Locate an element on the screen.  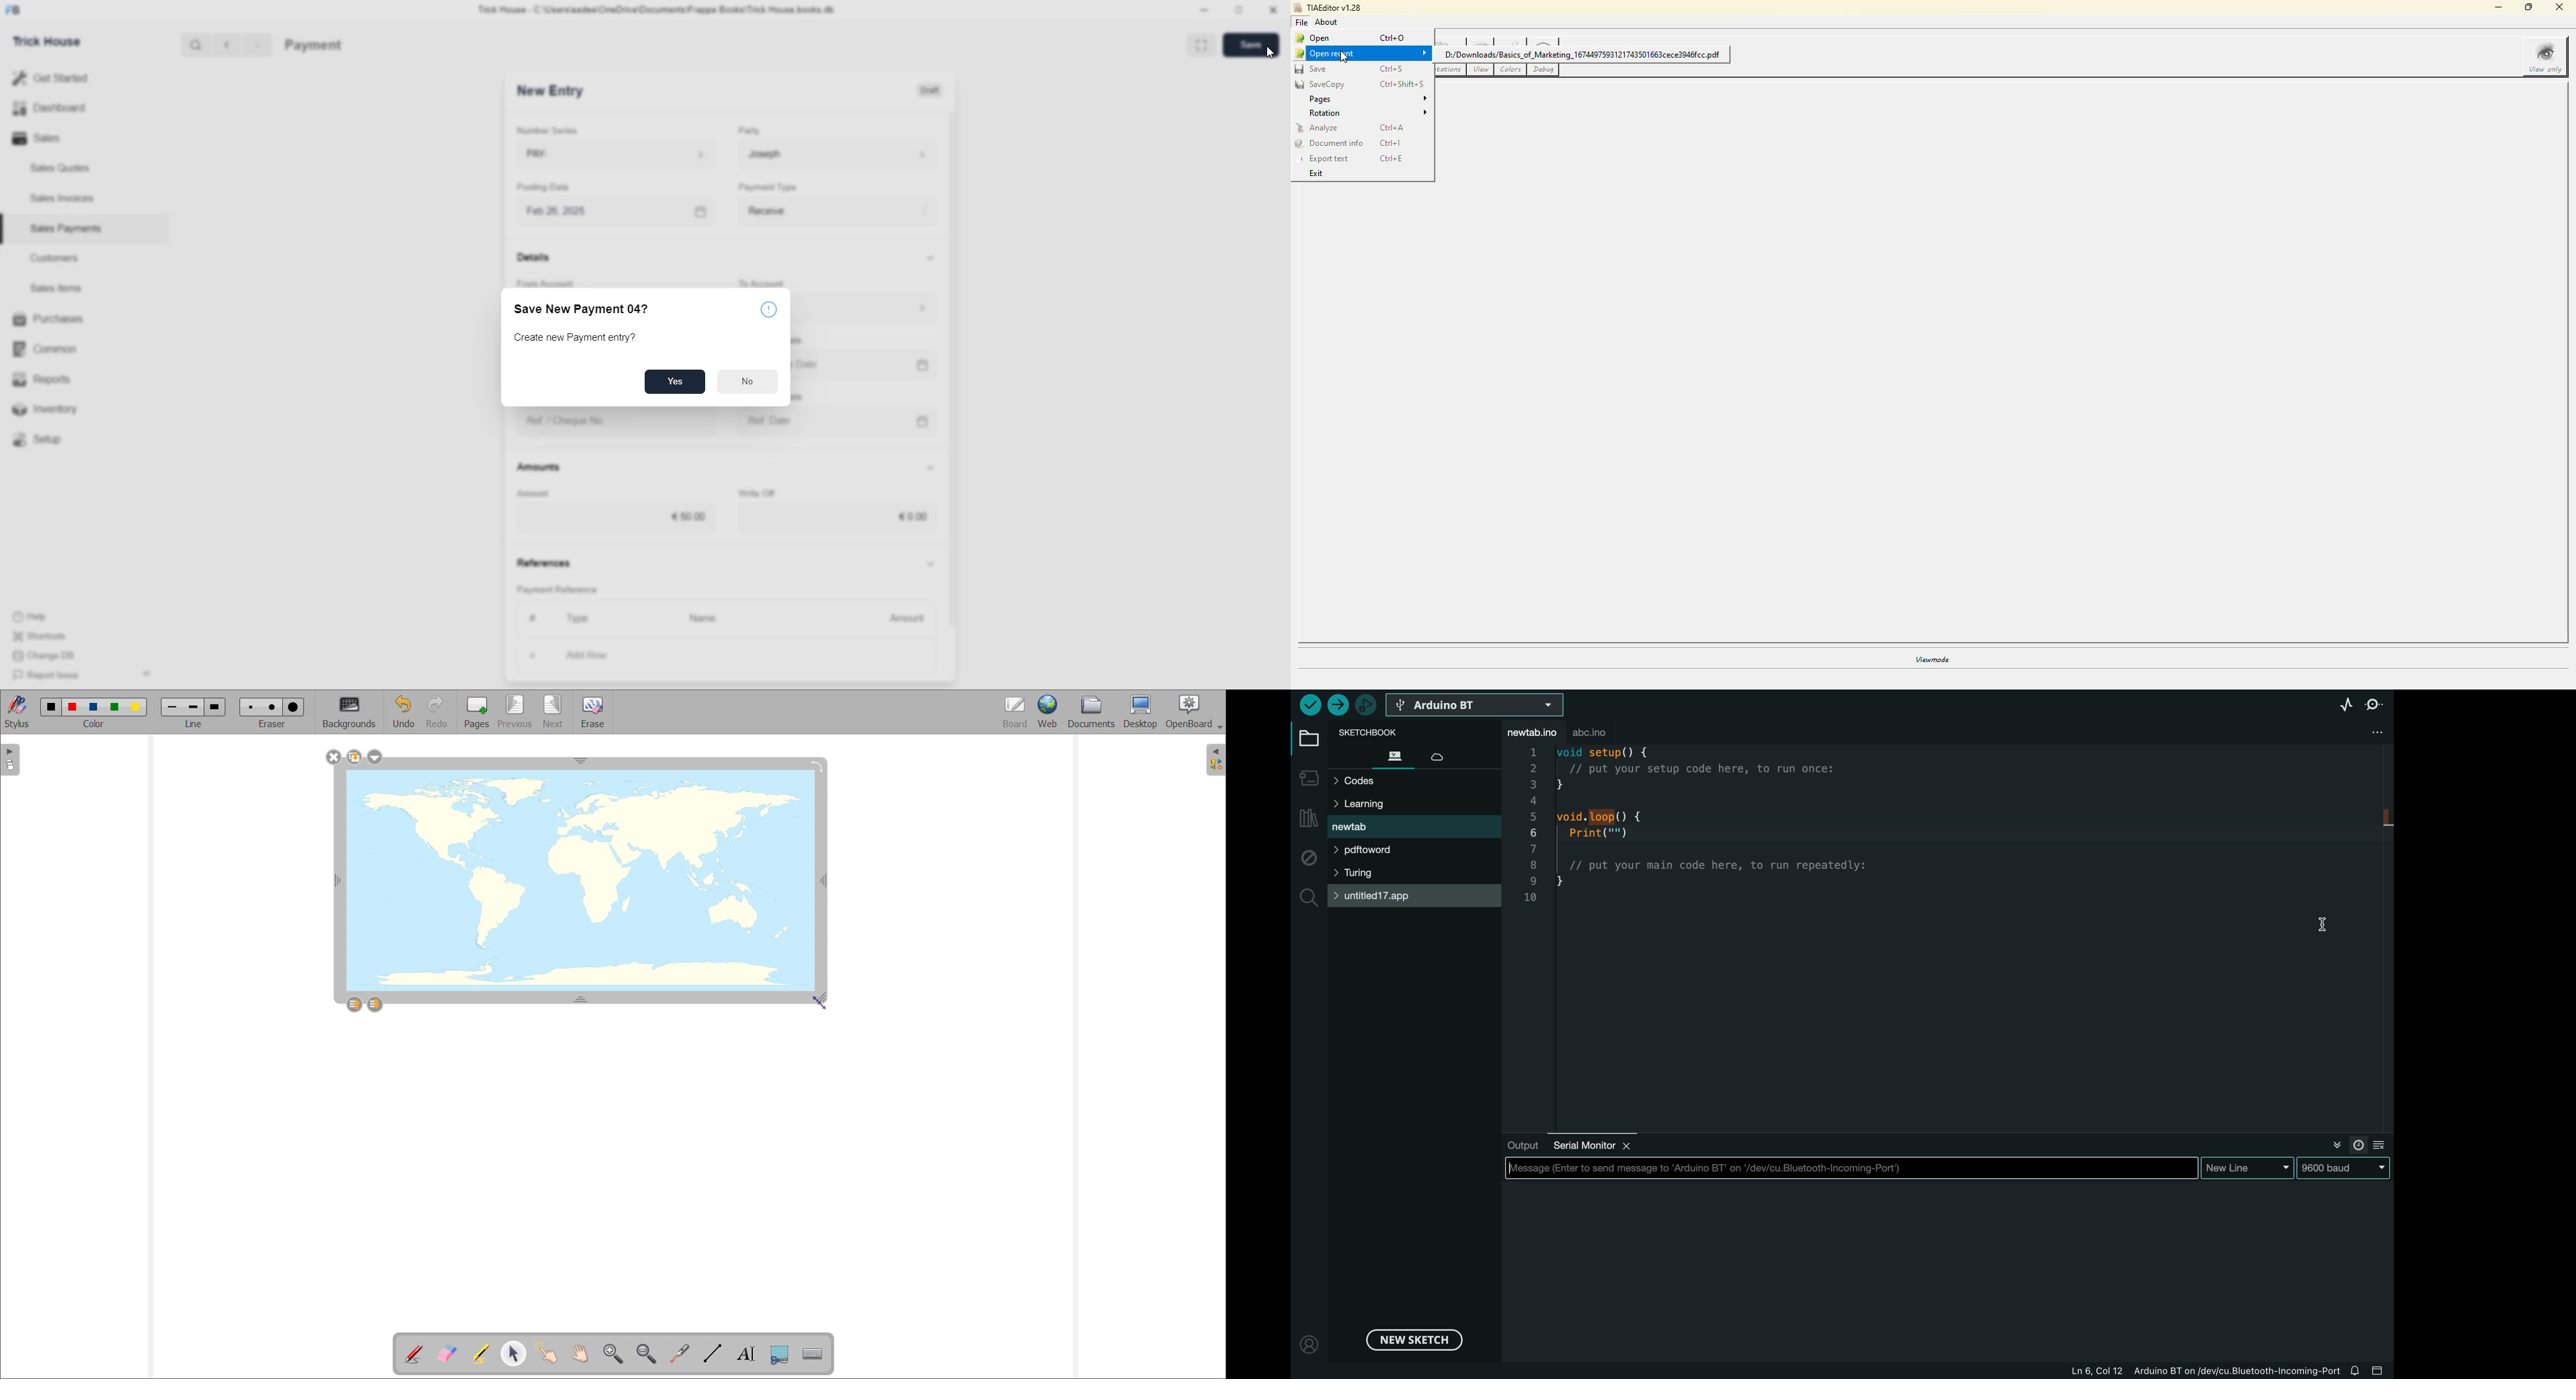
Change DB is located at coordinates (48, 655).